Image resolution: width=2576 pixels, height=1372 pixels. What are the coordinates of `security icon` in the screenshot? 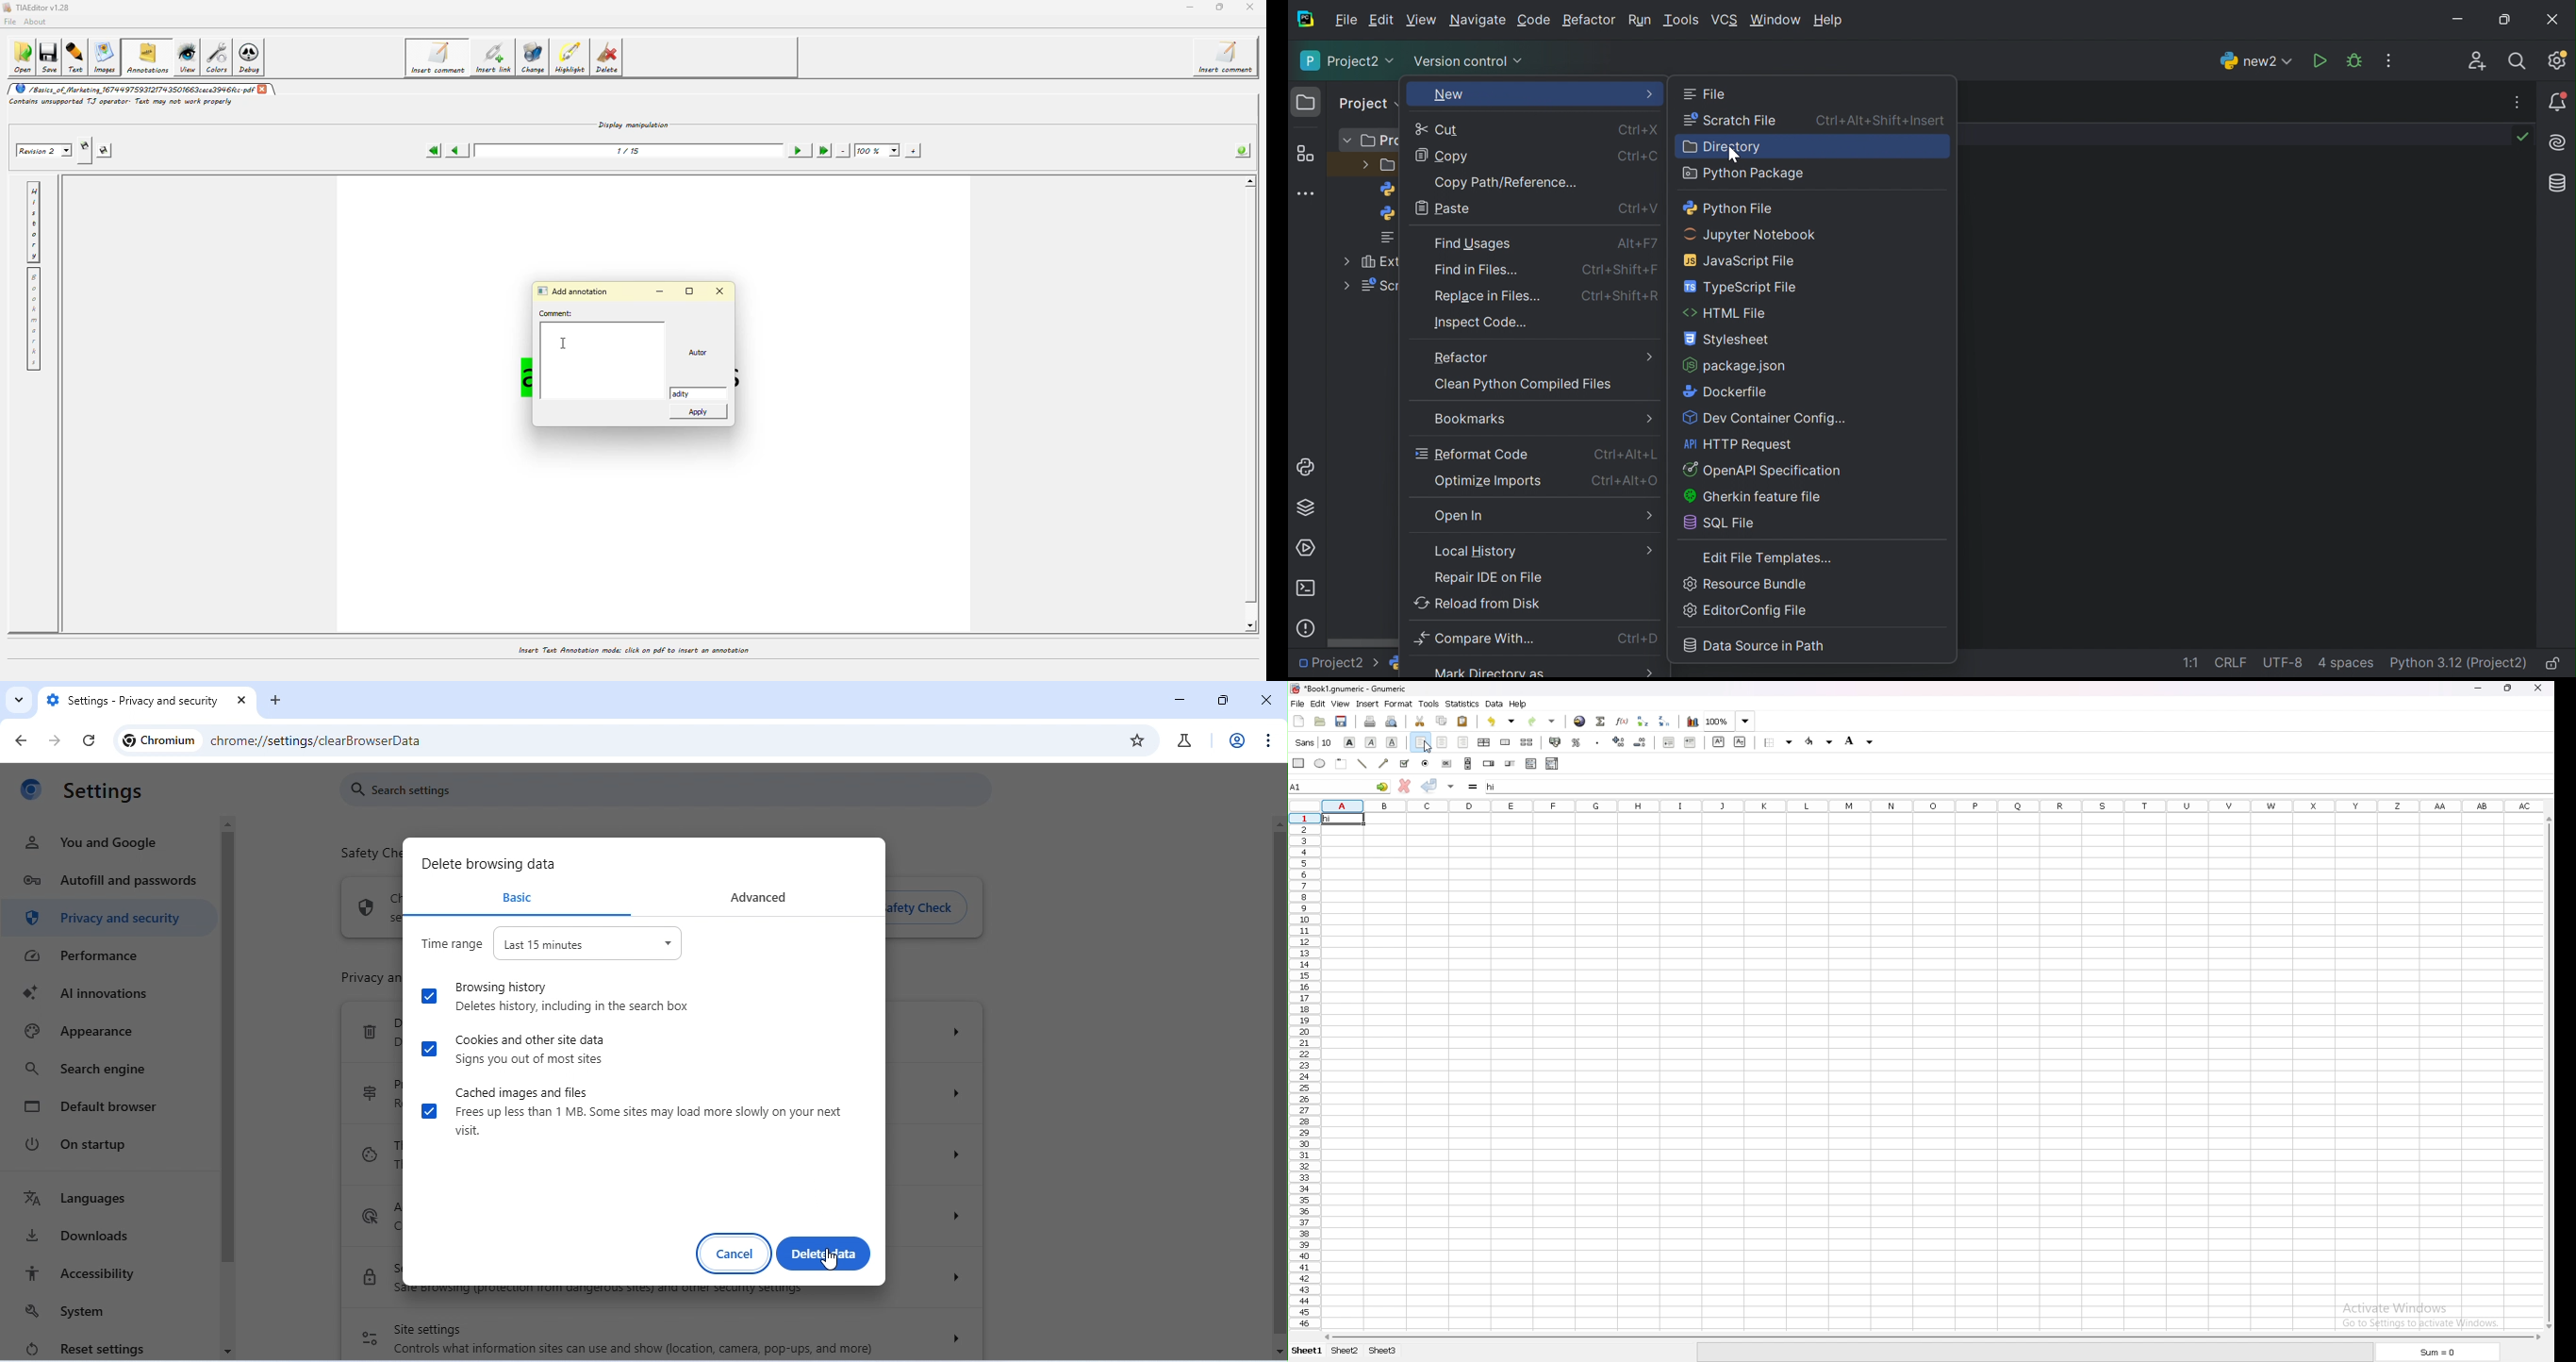 It's located at (370, 1275).